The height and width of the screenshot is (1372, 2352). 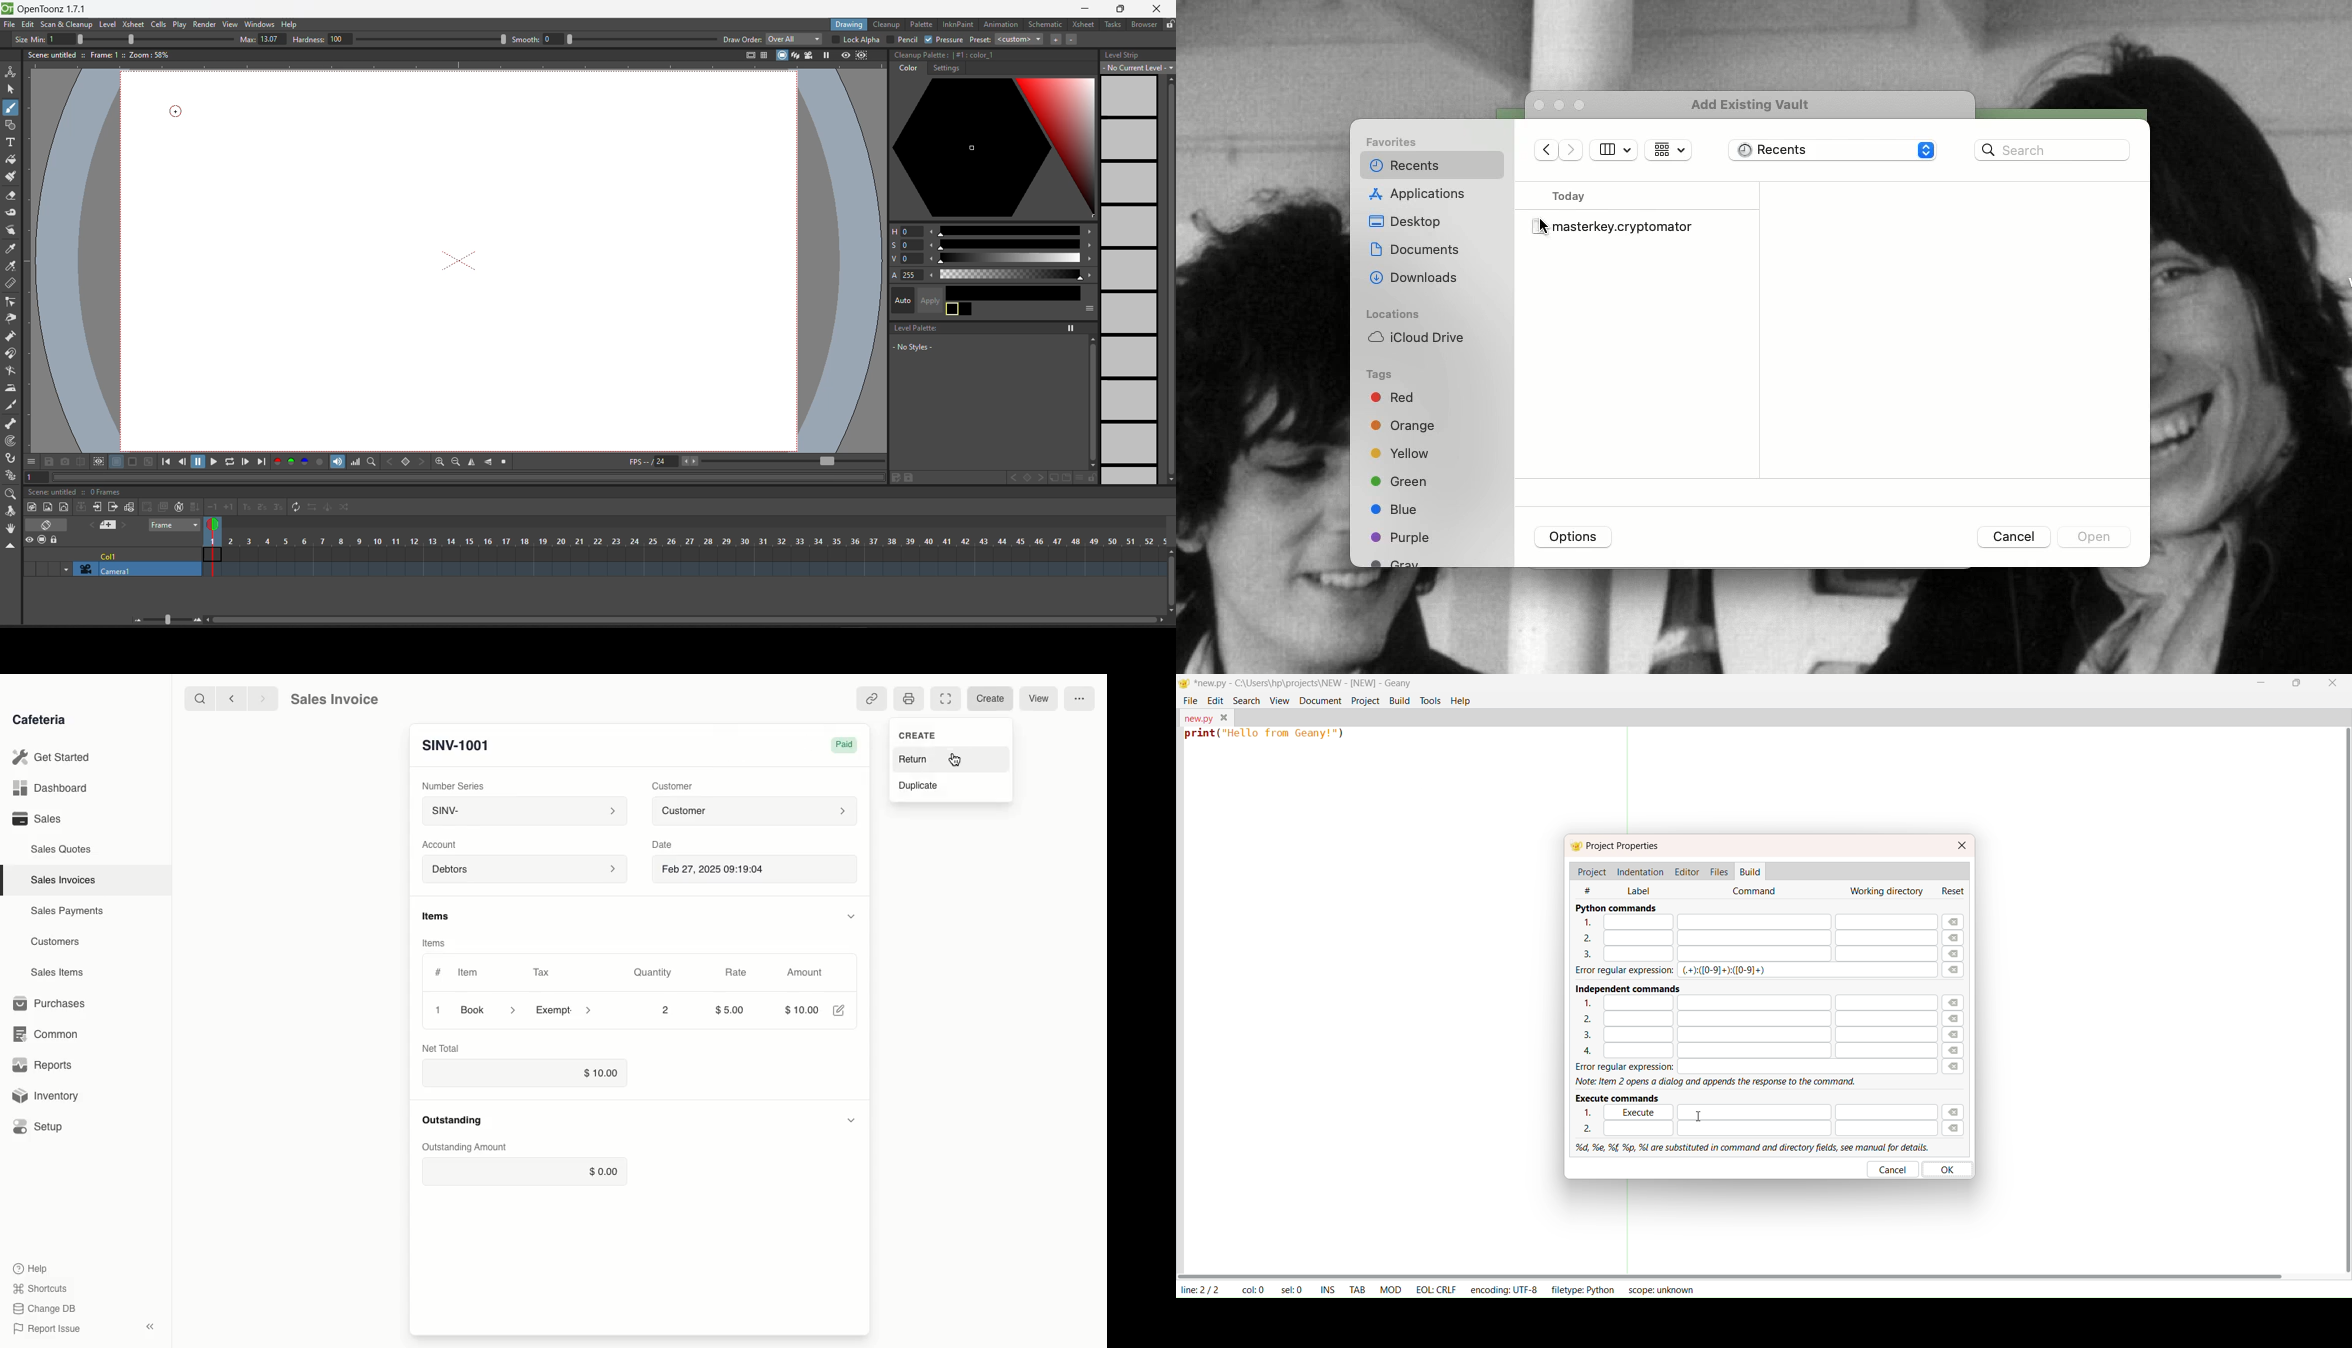 What do you see at coordinates (1040, 699) in the screenshot?
I see `view` at bounding box center [1040, 699].